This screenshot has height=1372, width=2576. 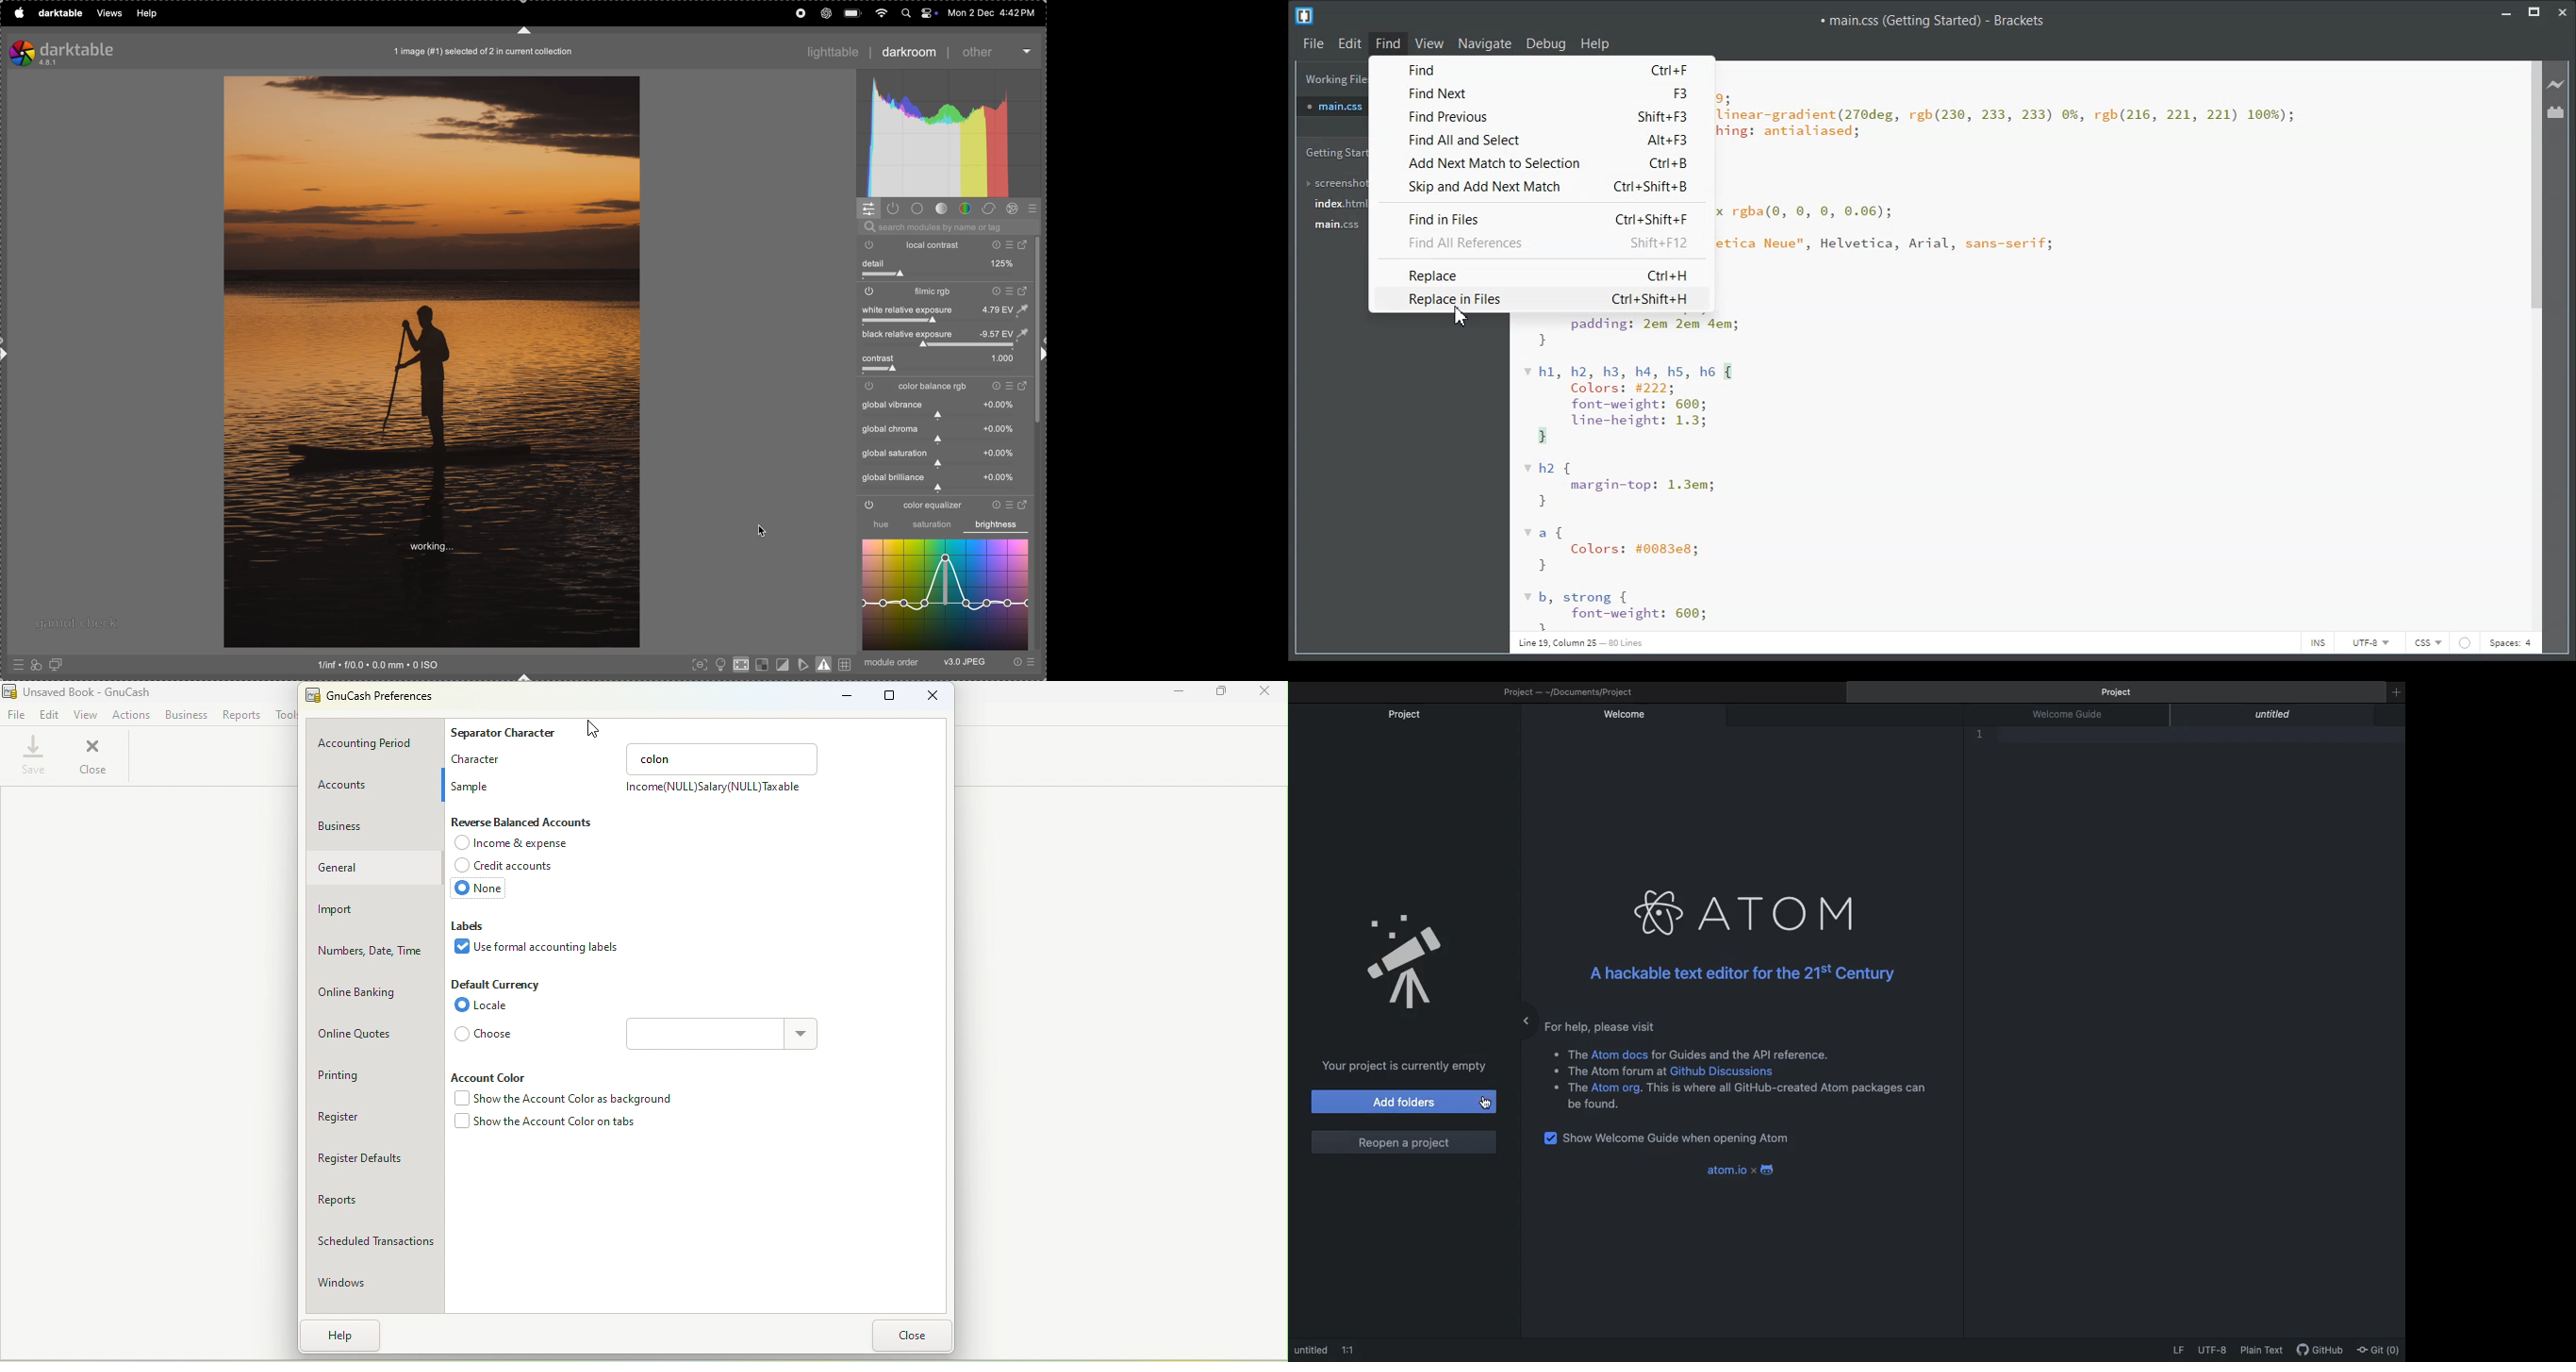 I want to click on black relavtive exposure, so click(x=950, y=334).